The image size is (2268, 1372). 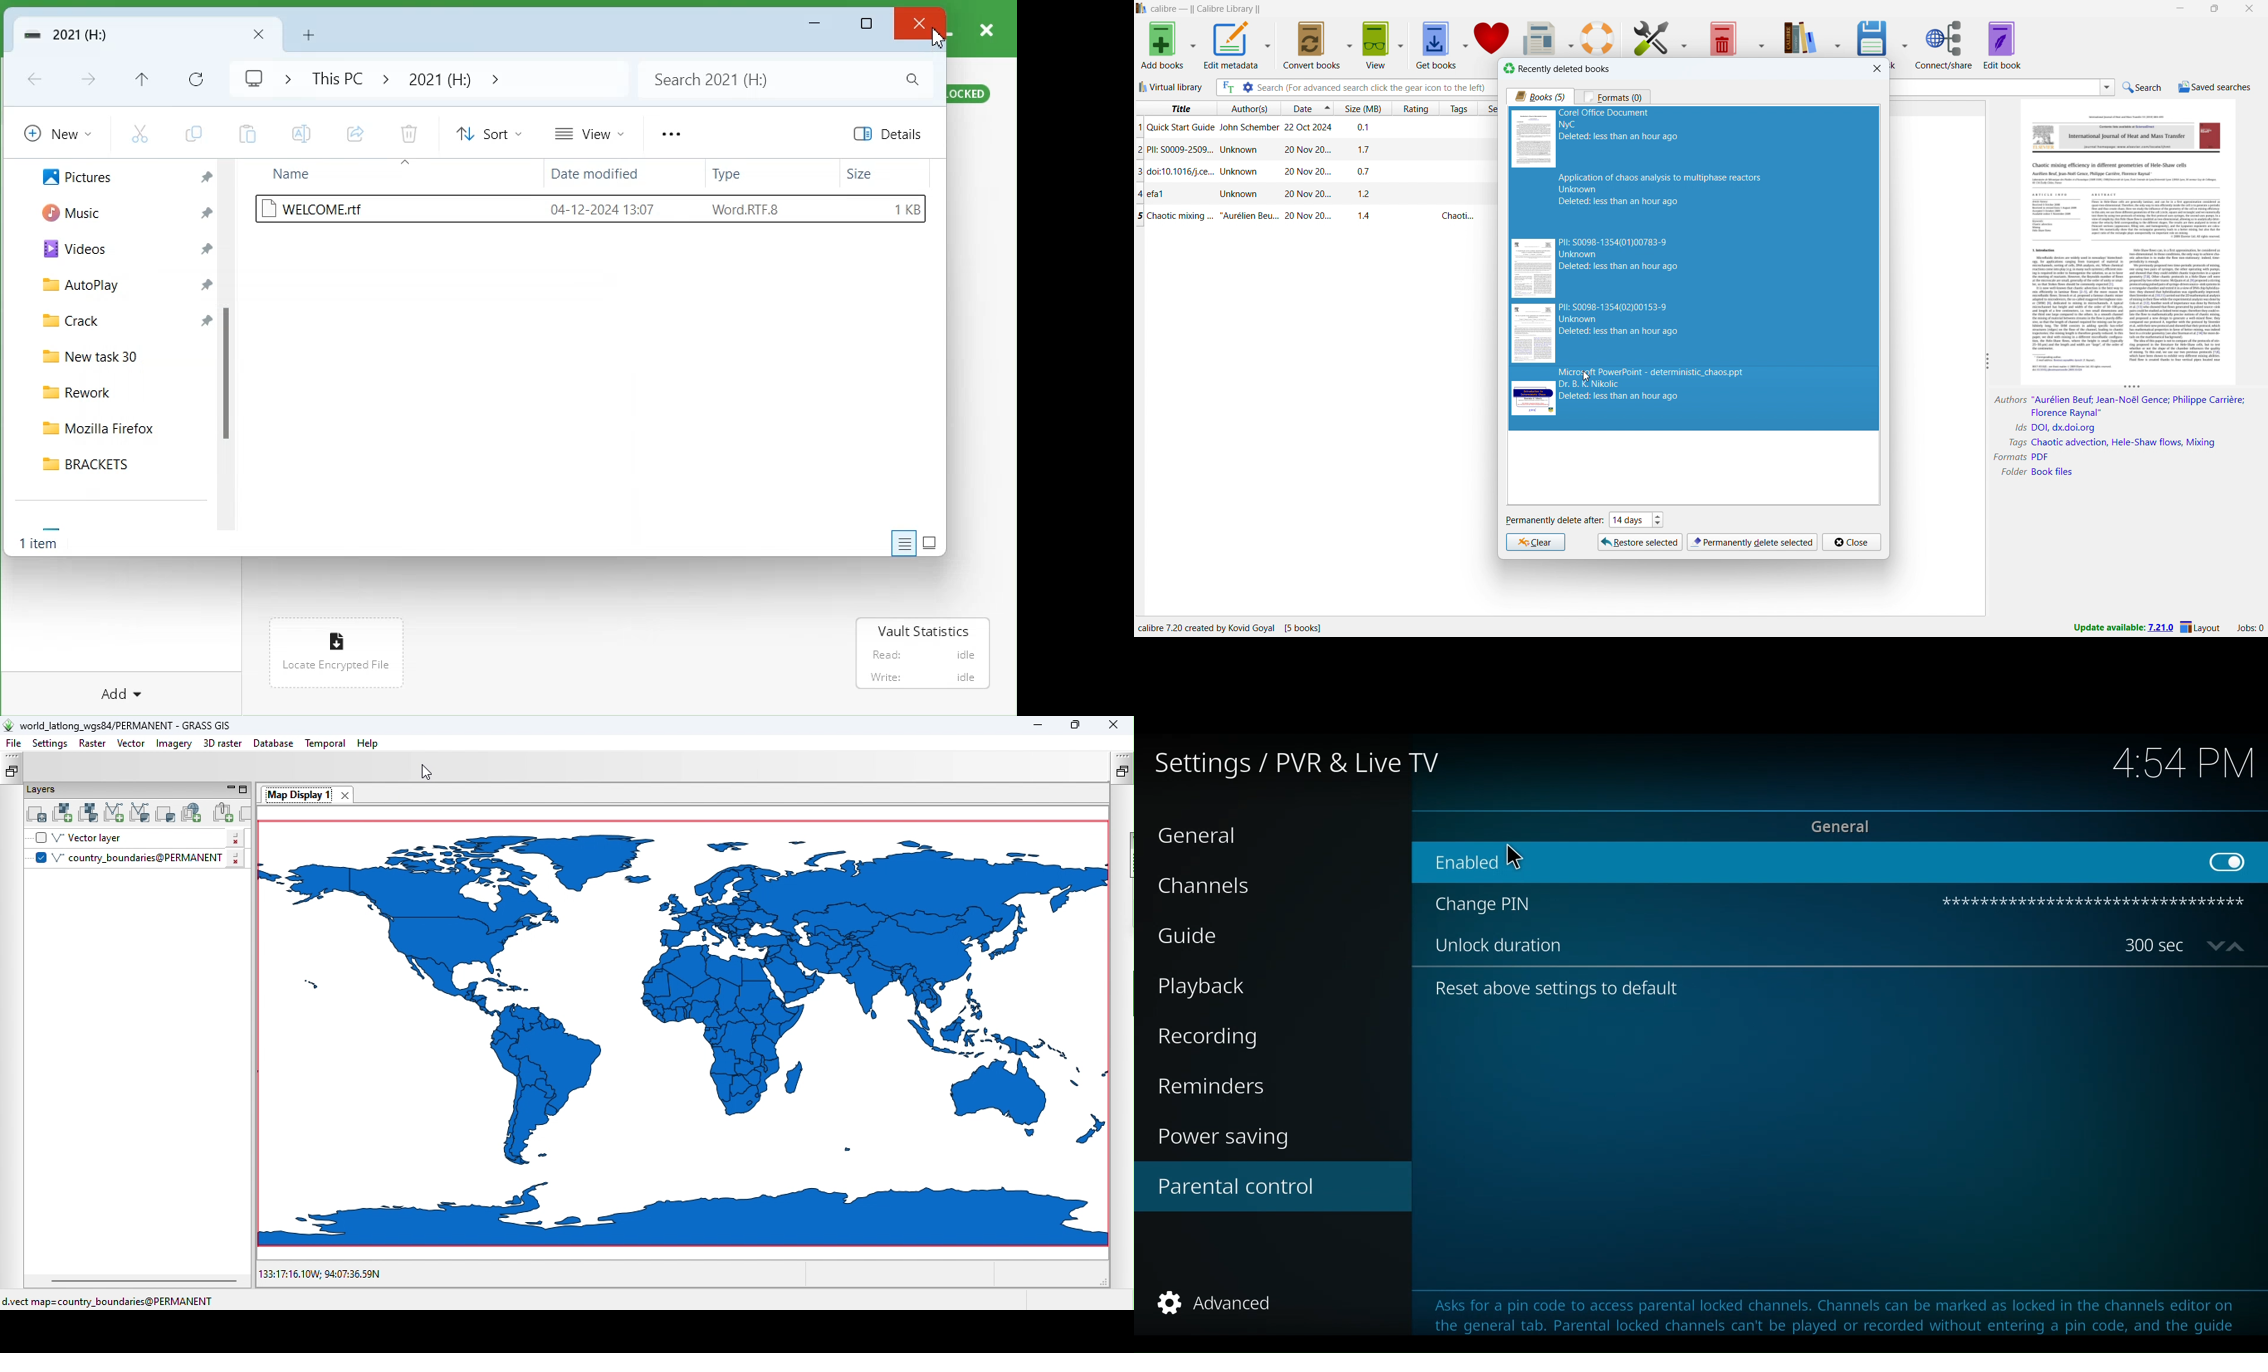 I want to click on title, so click(x=1206, y=9).